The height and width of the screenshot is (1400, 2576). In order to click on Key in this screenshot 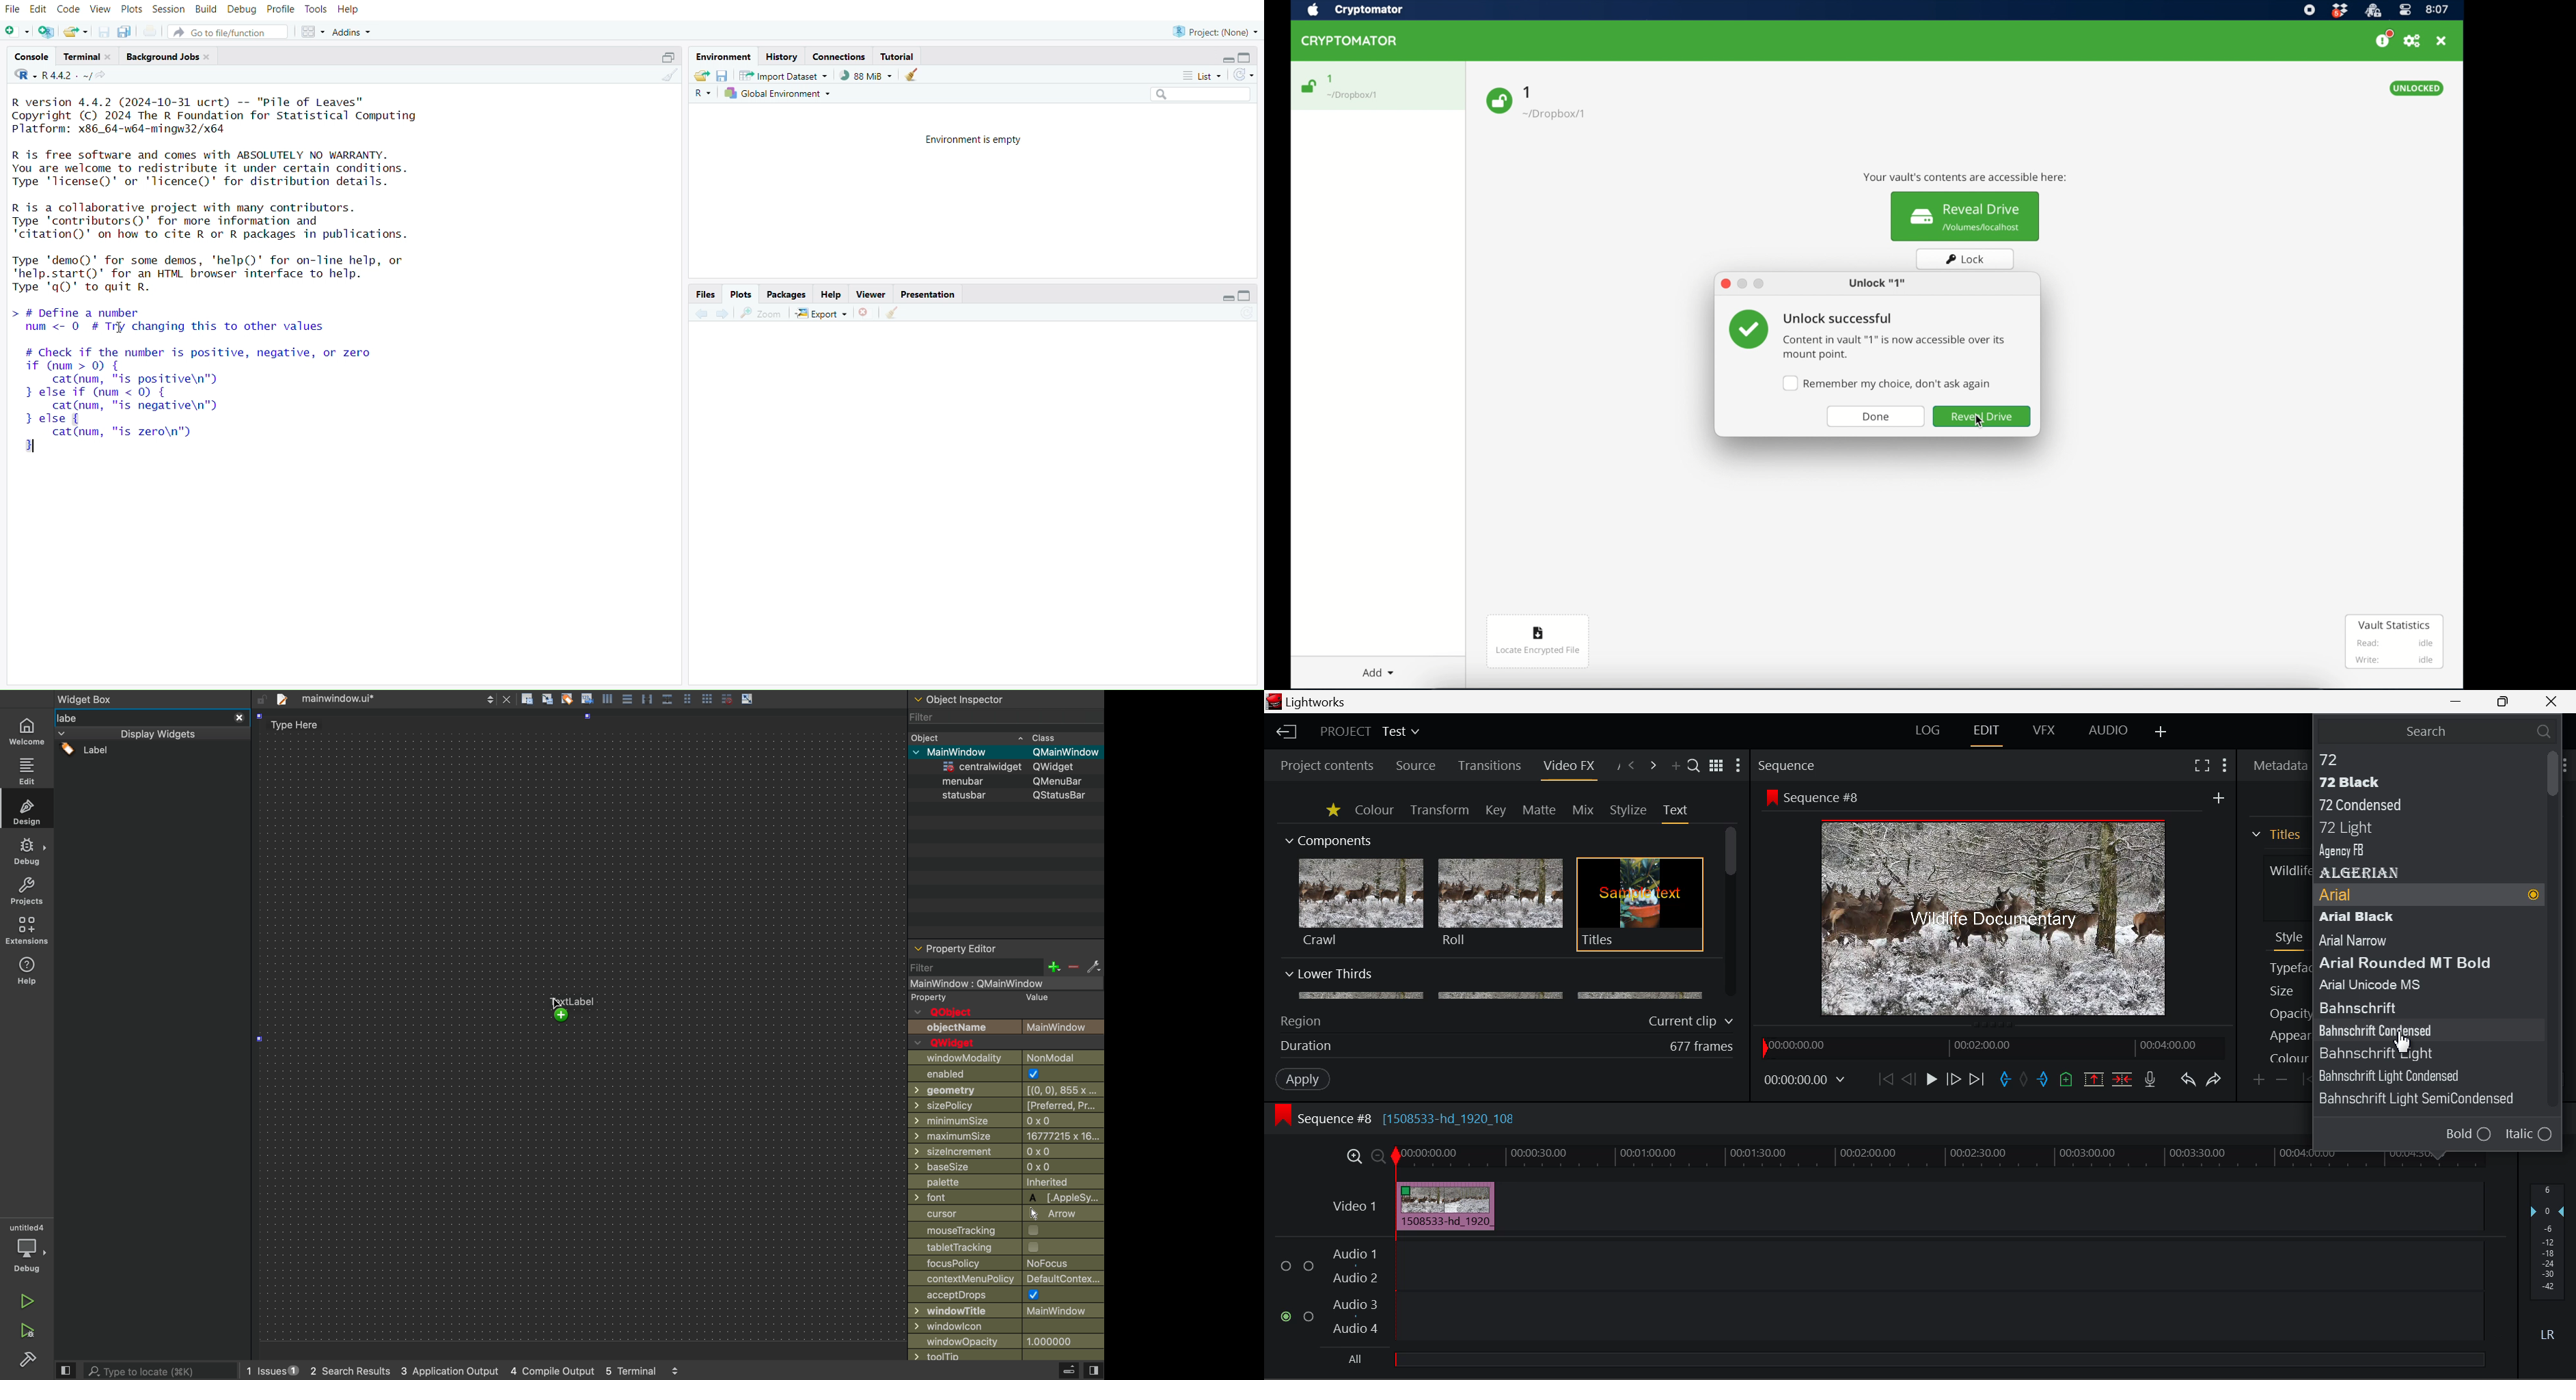, I will do `click(1497, 811)`.